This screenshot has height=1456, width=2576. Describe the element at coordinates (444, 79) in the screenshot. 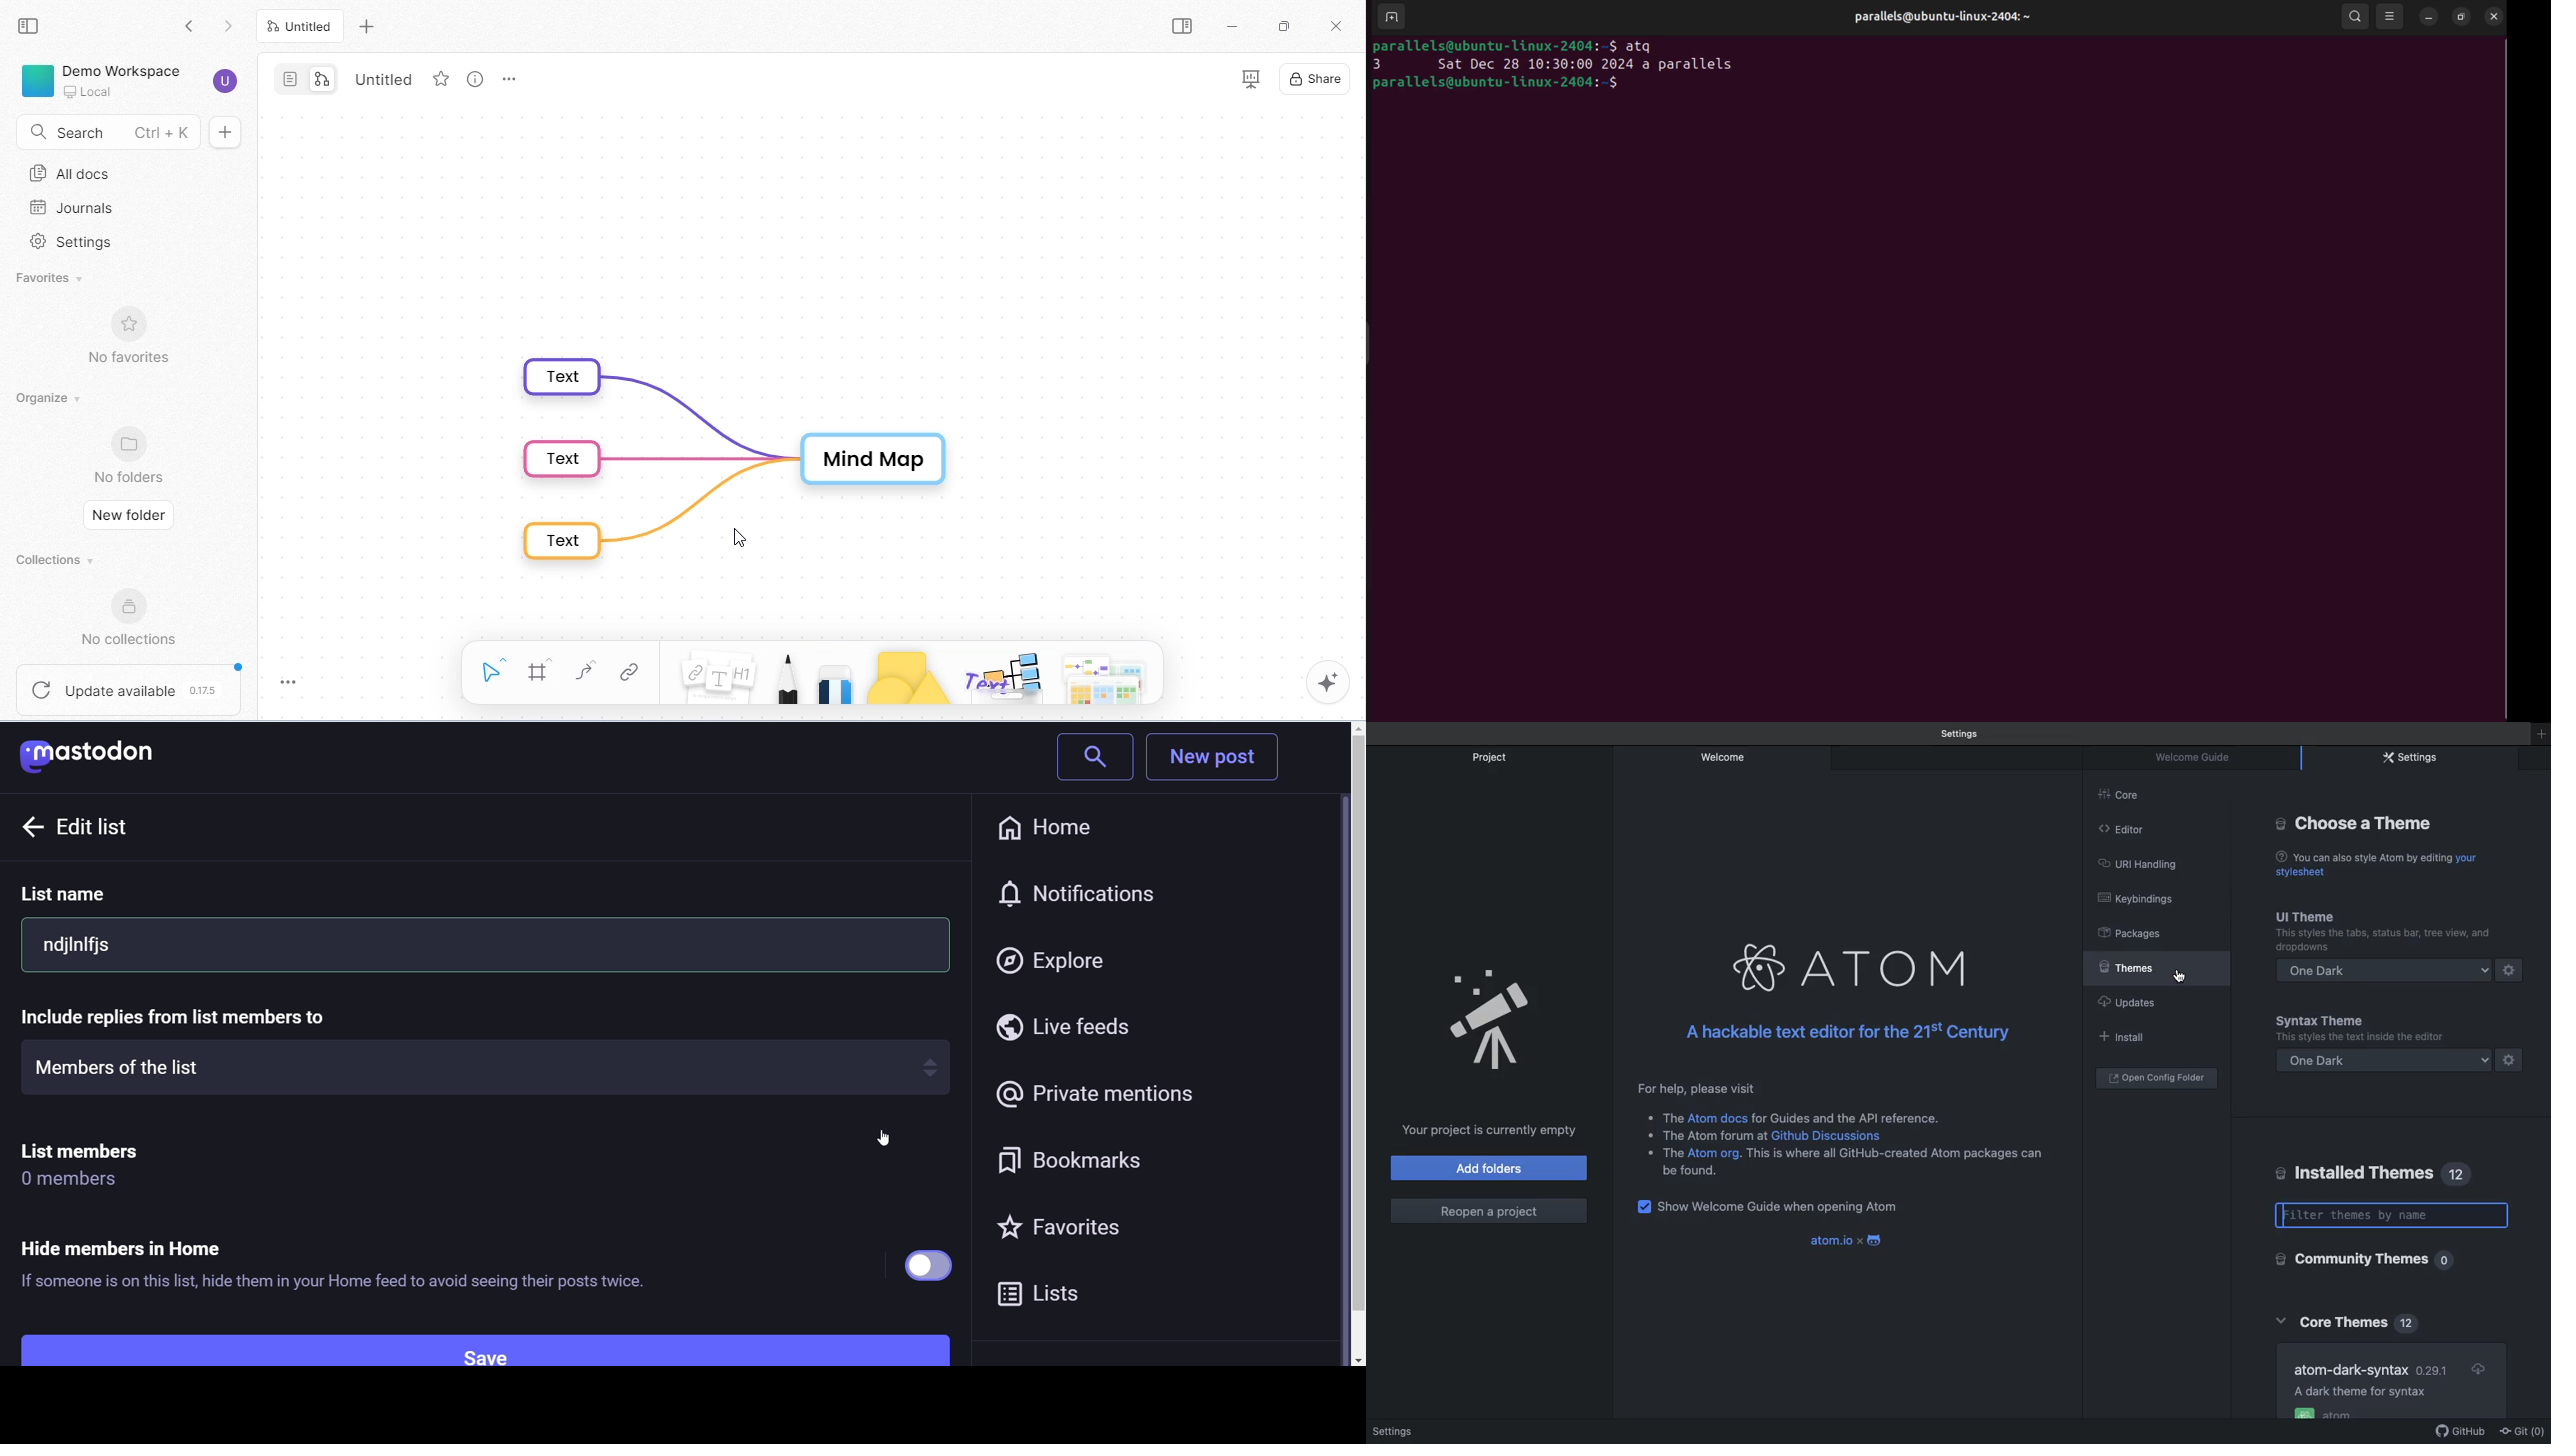

I see `favorite` at that location.